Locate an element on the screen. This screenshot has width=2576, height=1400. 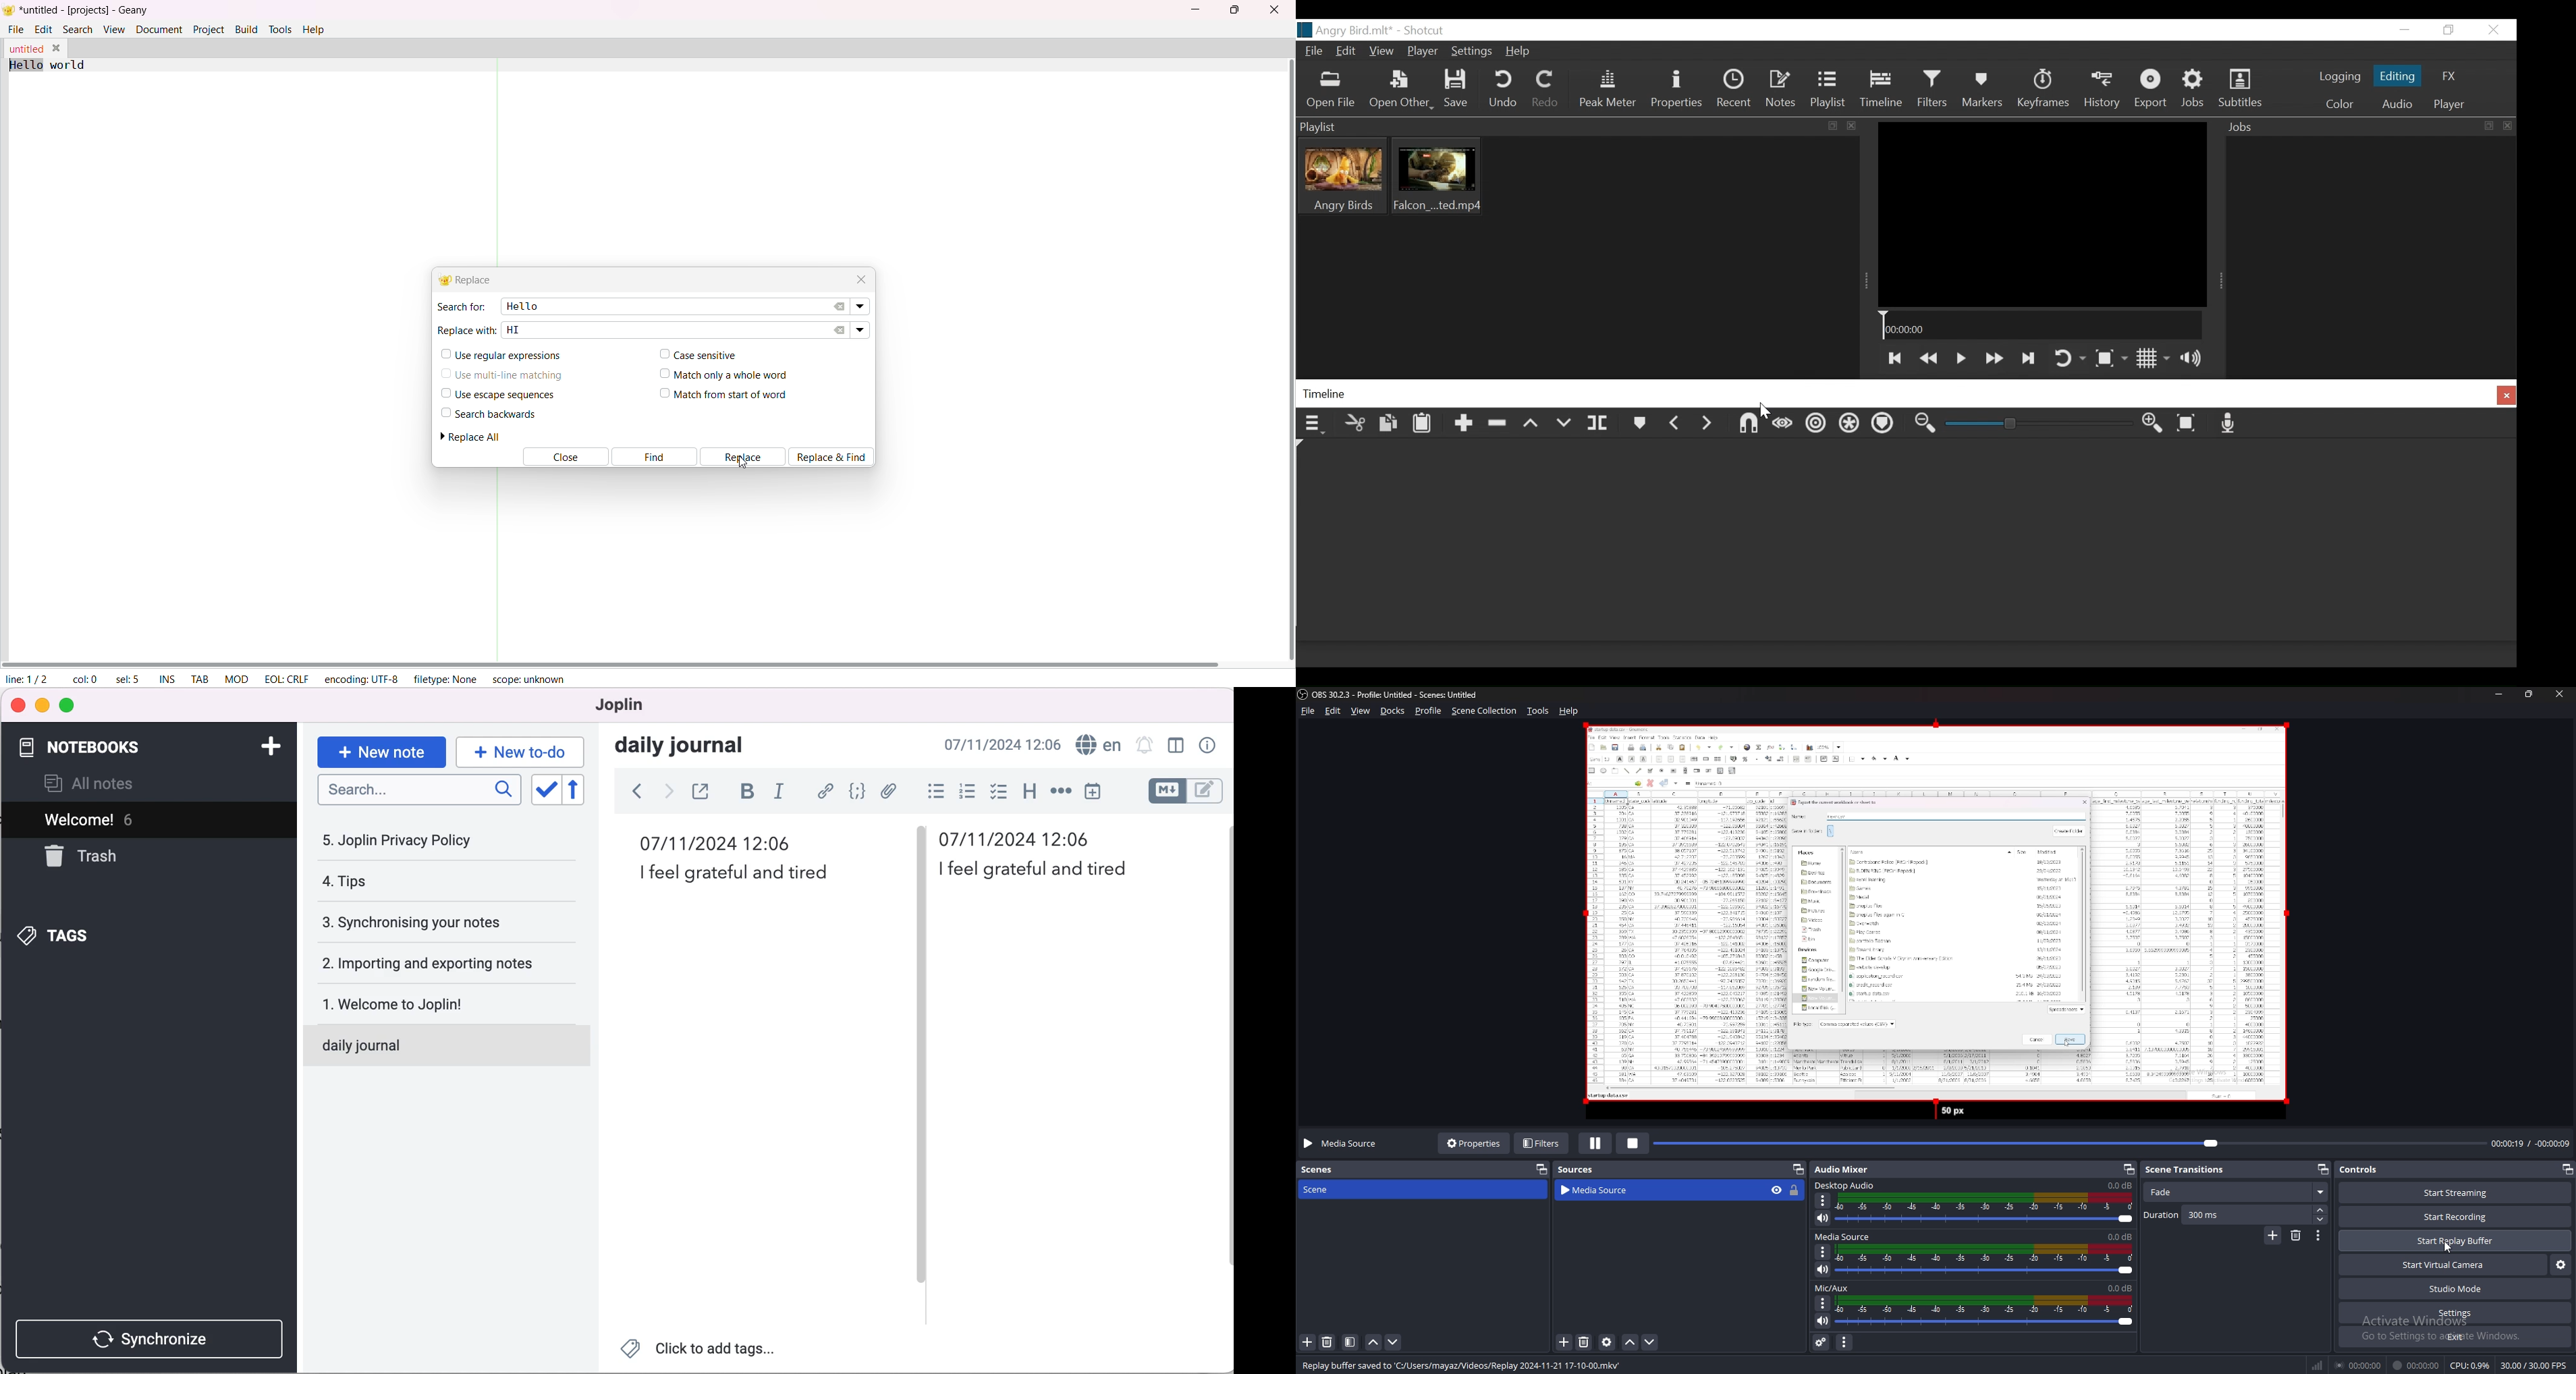
settings is located at coordinates (2456, 1313).